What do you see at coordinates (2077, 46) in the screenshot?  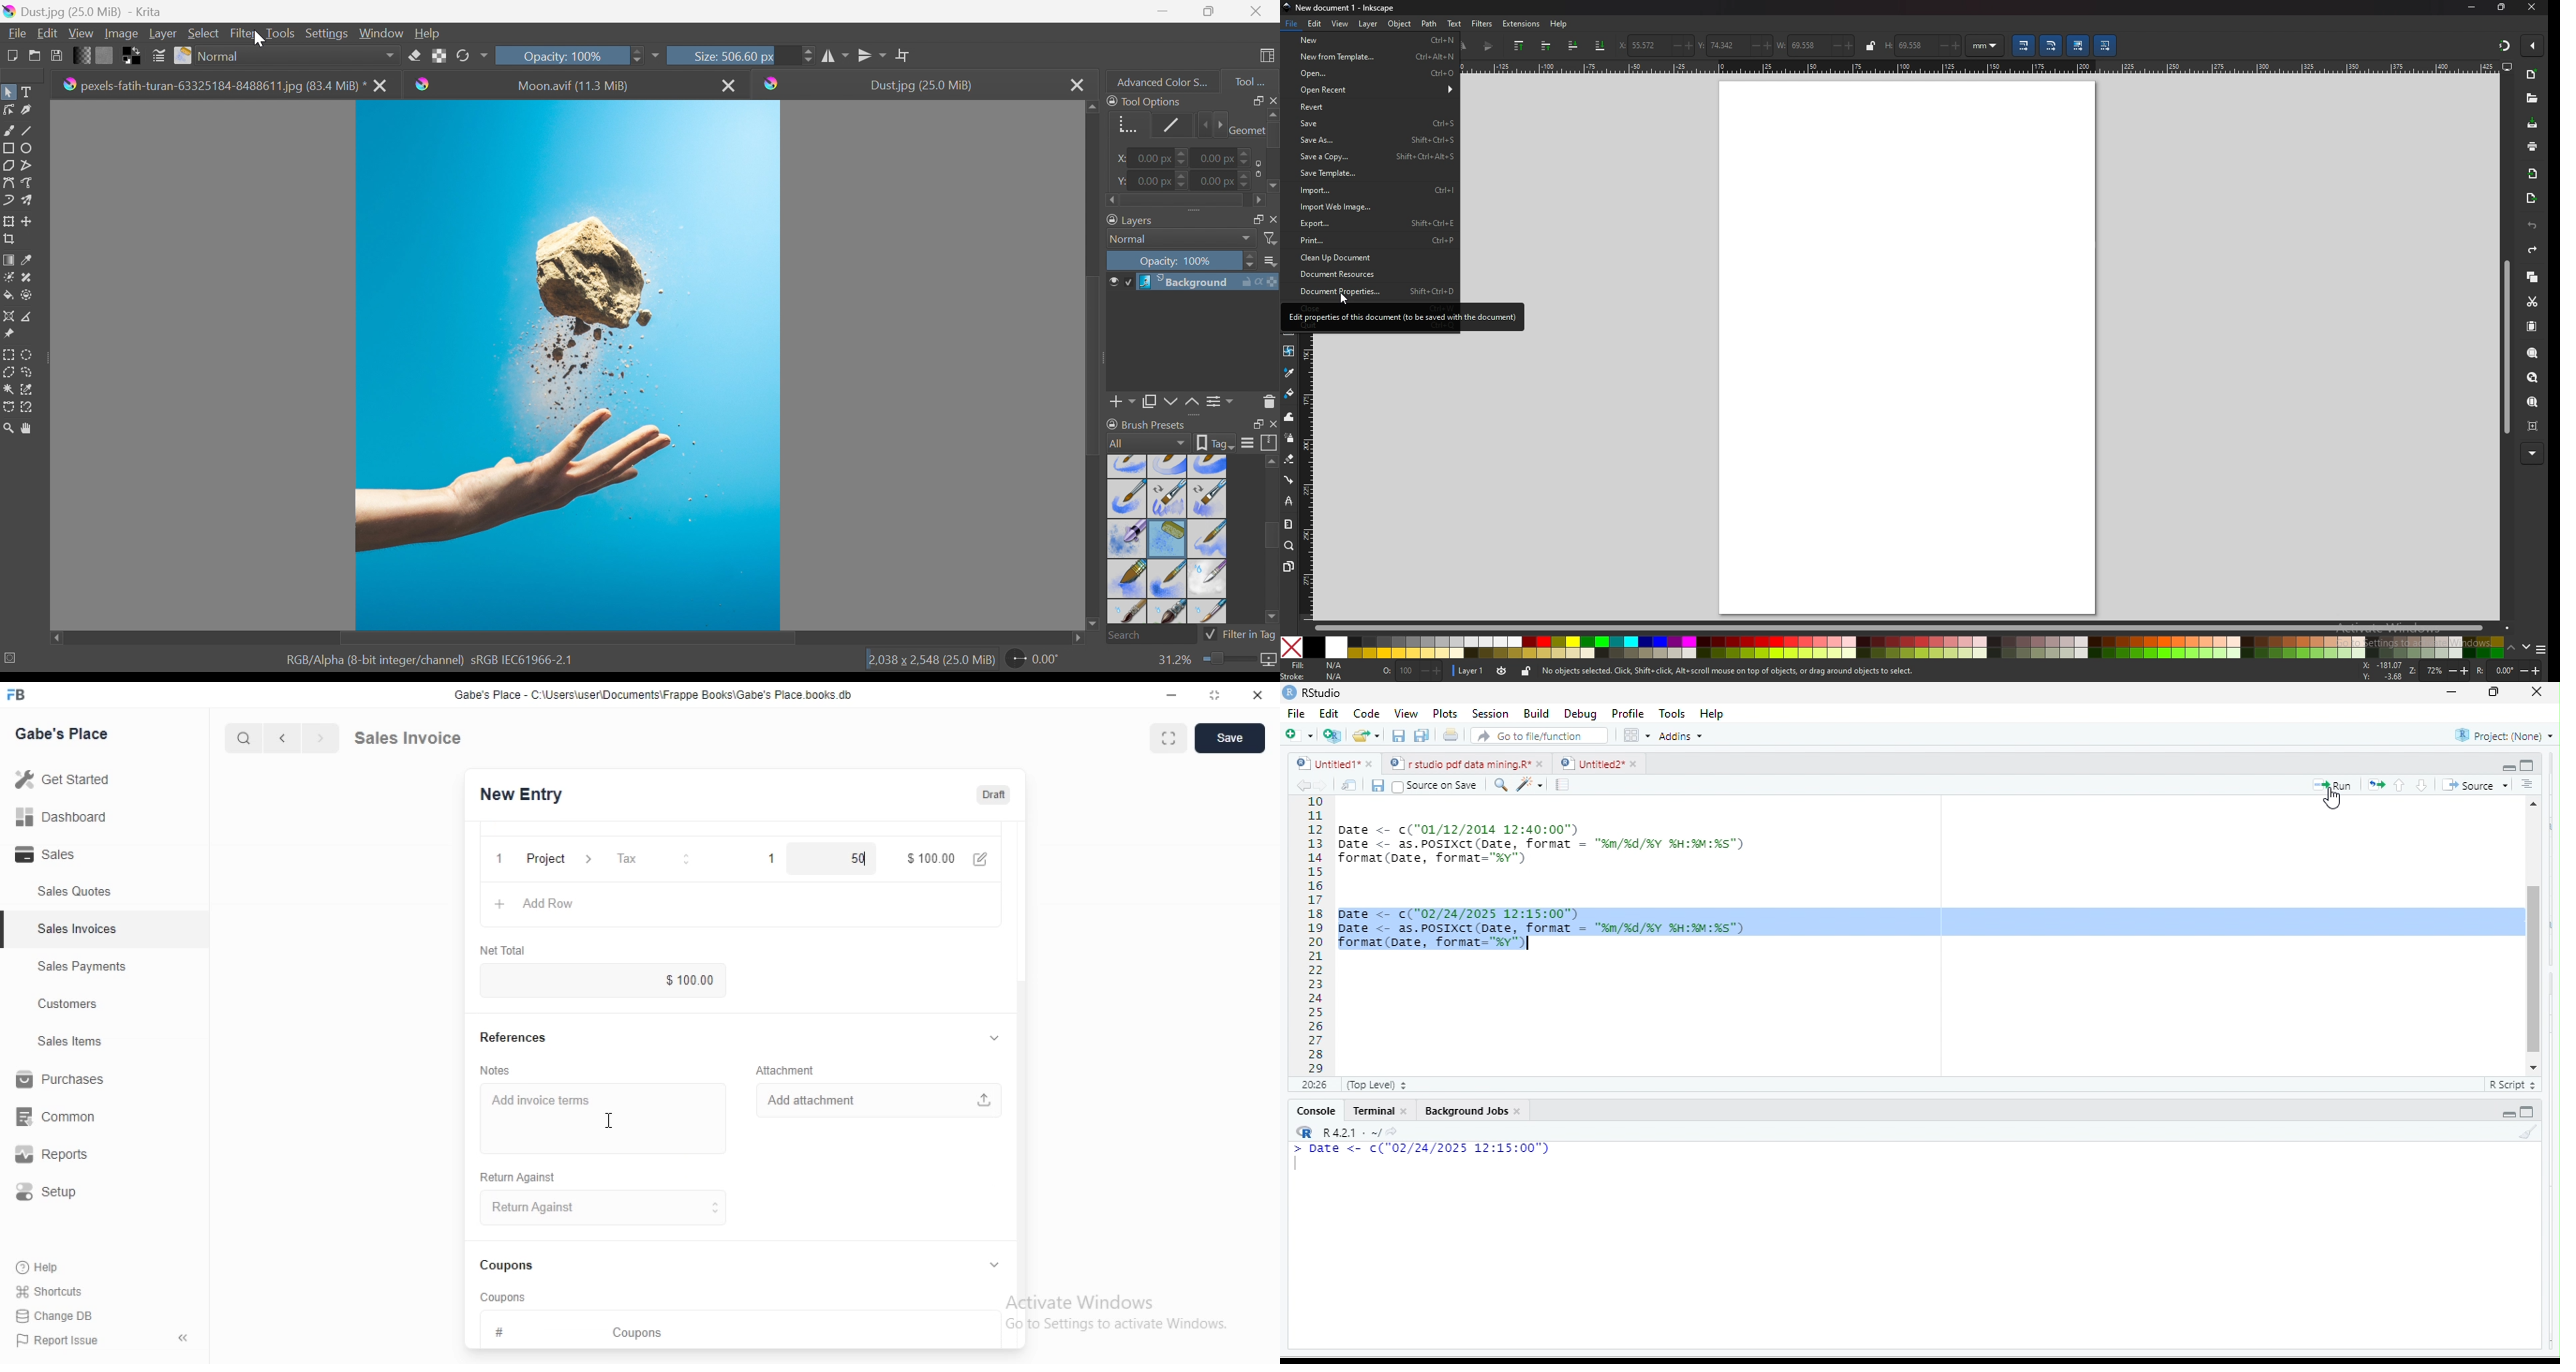 I see `lower selection to bottom` at bounding box center [2077, 46].